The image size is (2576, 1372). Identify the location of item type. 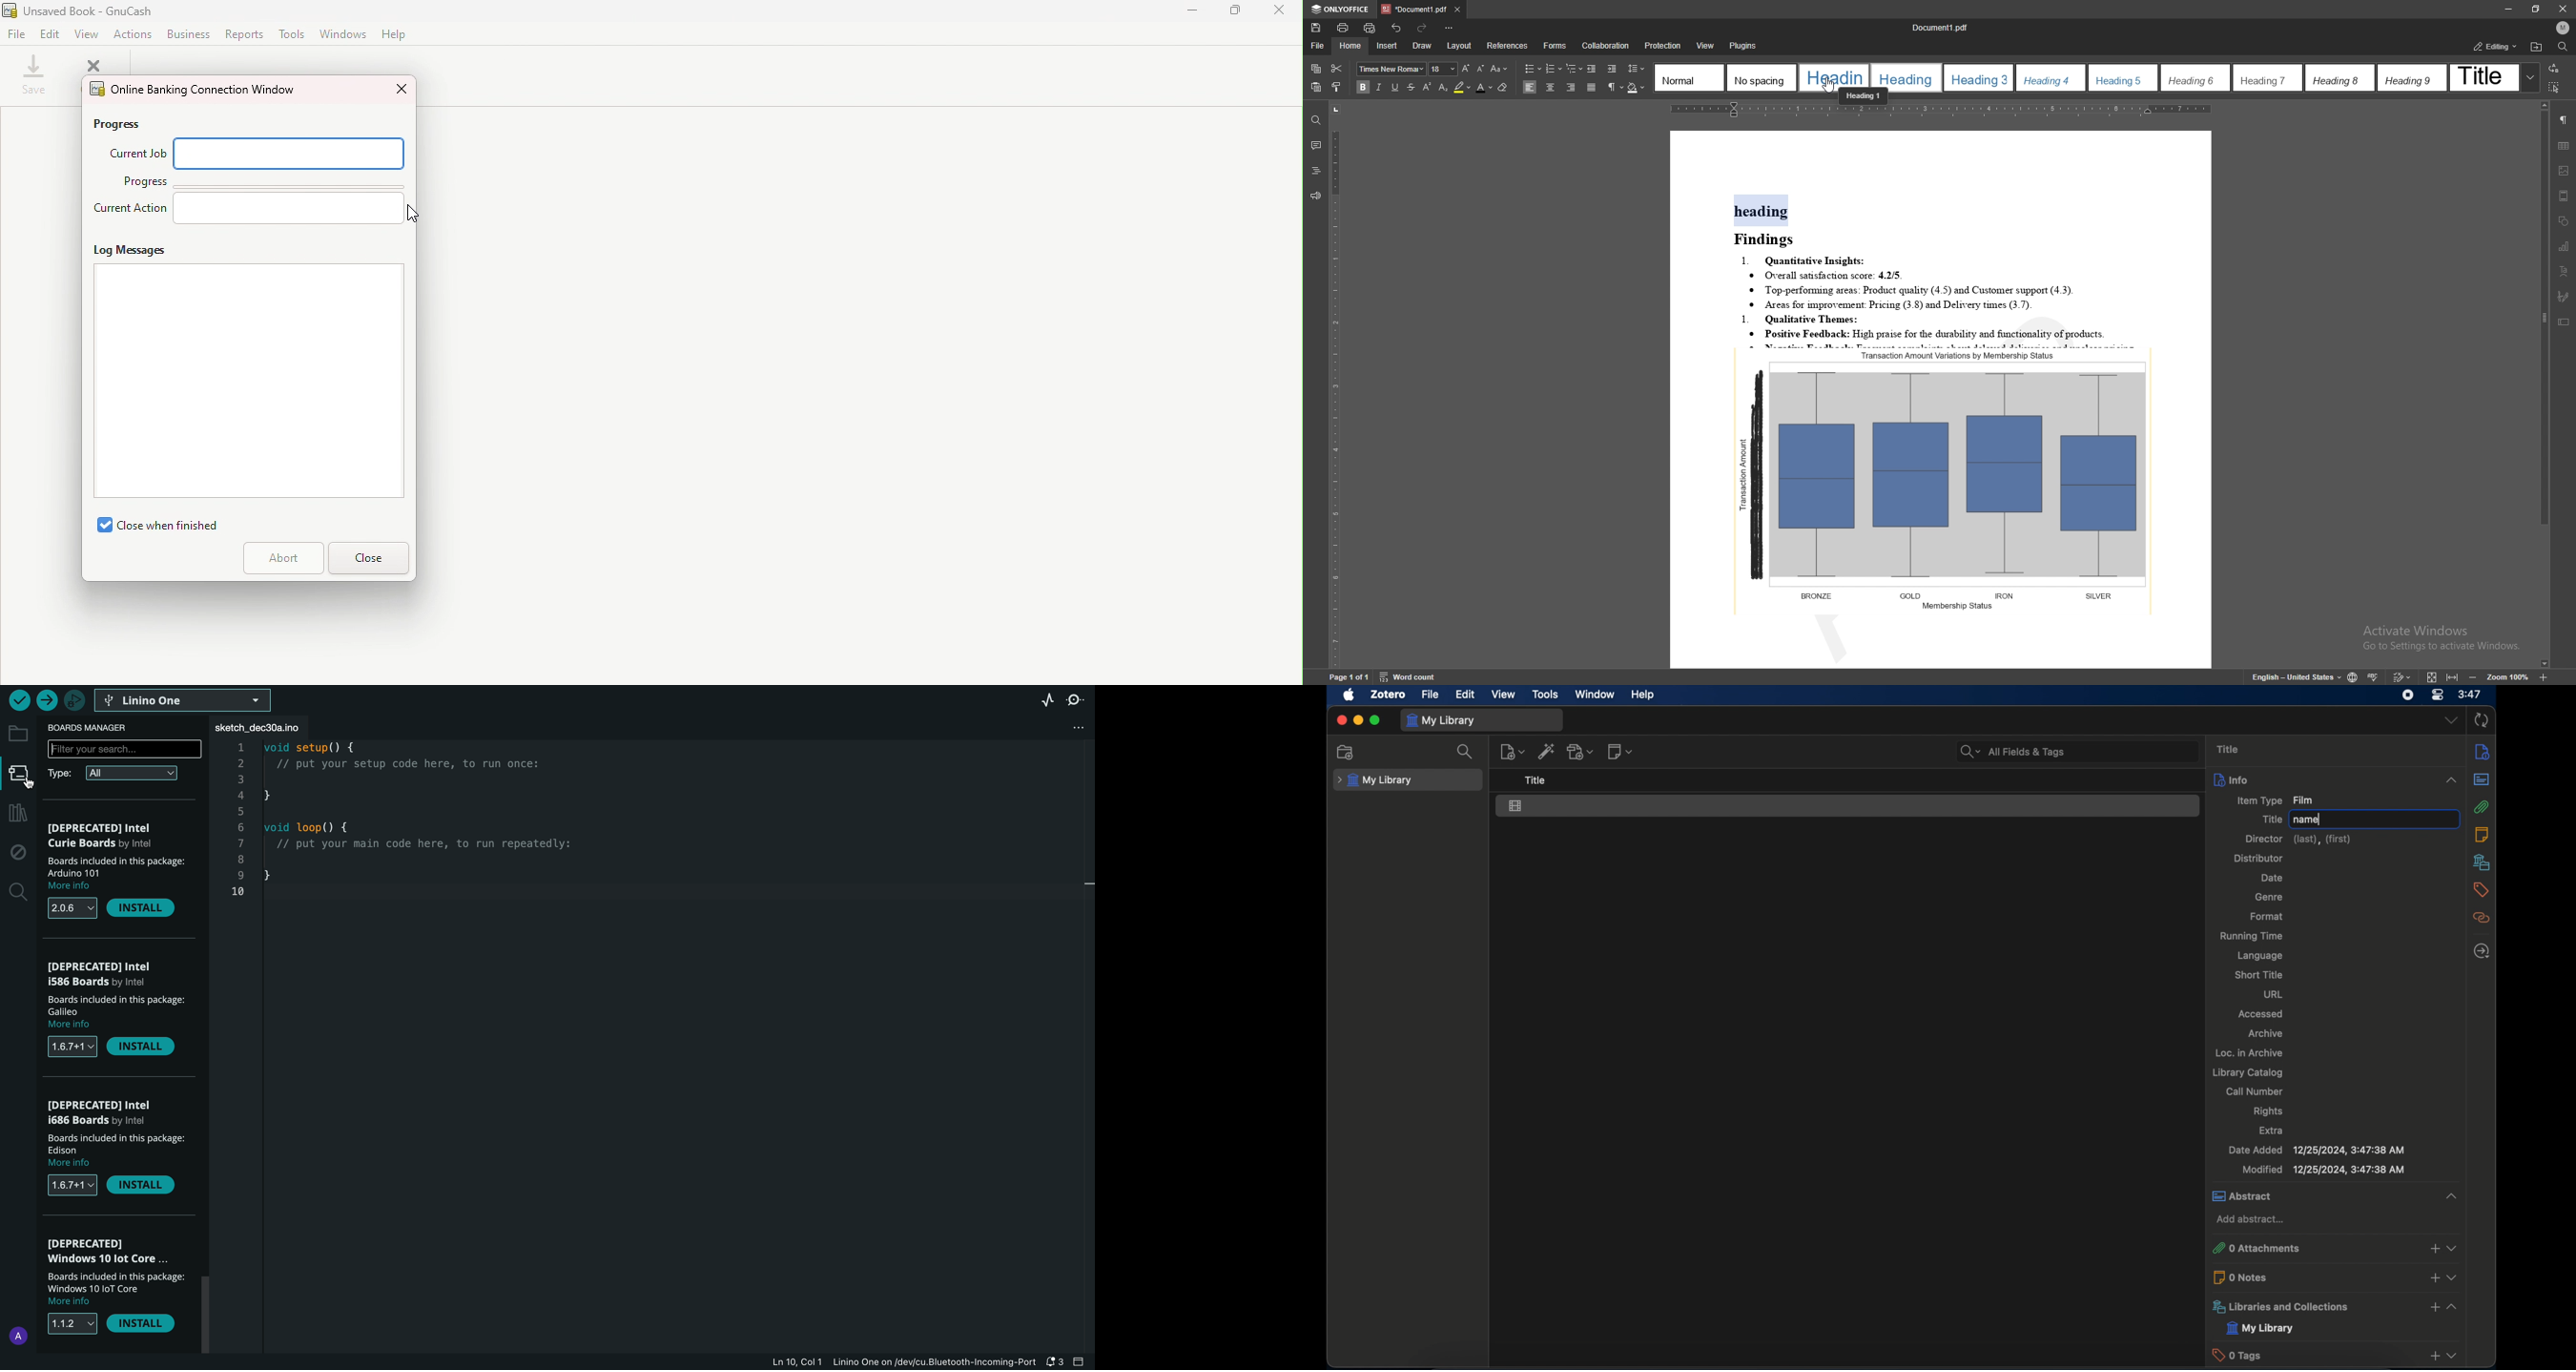
(2274, 800).